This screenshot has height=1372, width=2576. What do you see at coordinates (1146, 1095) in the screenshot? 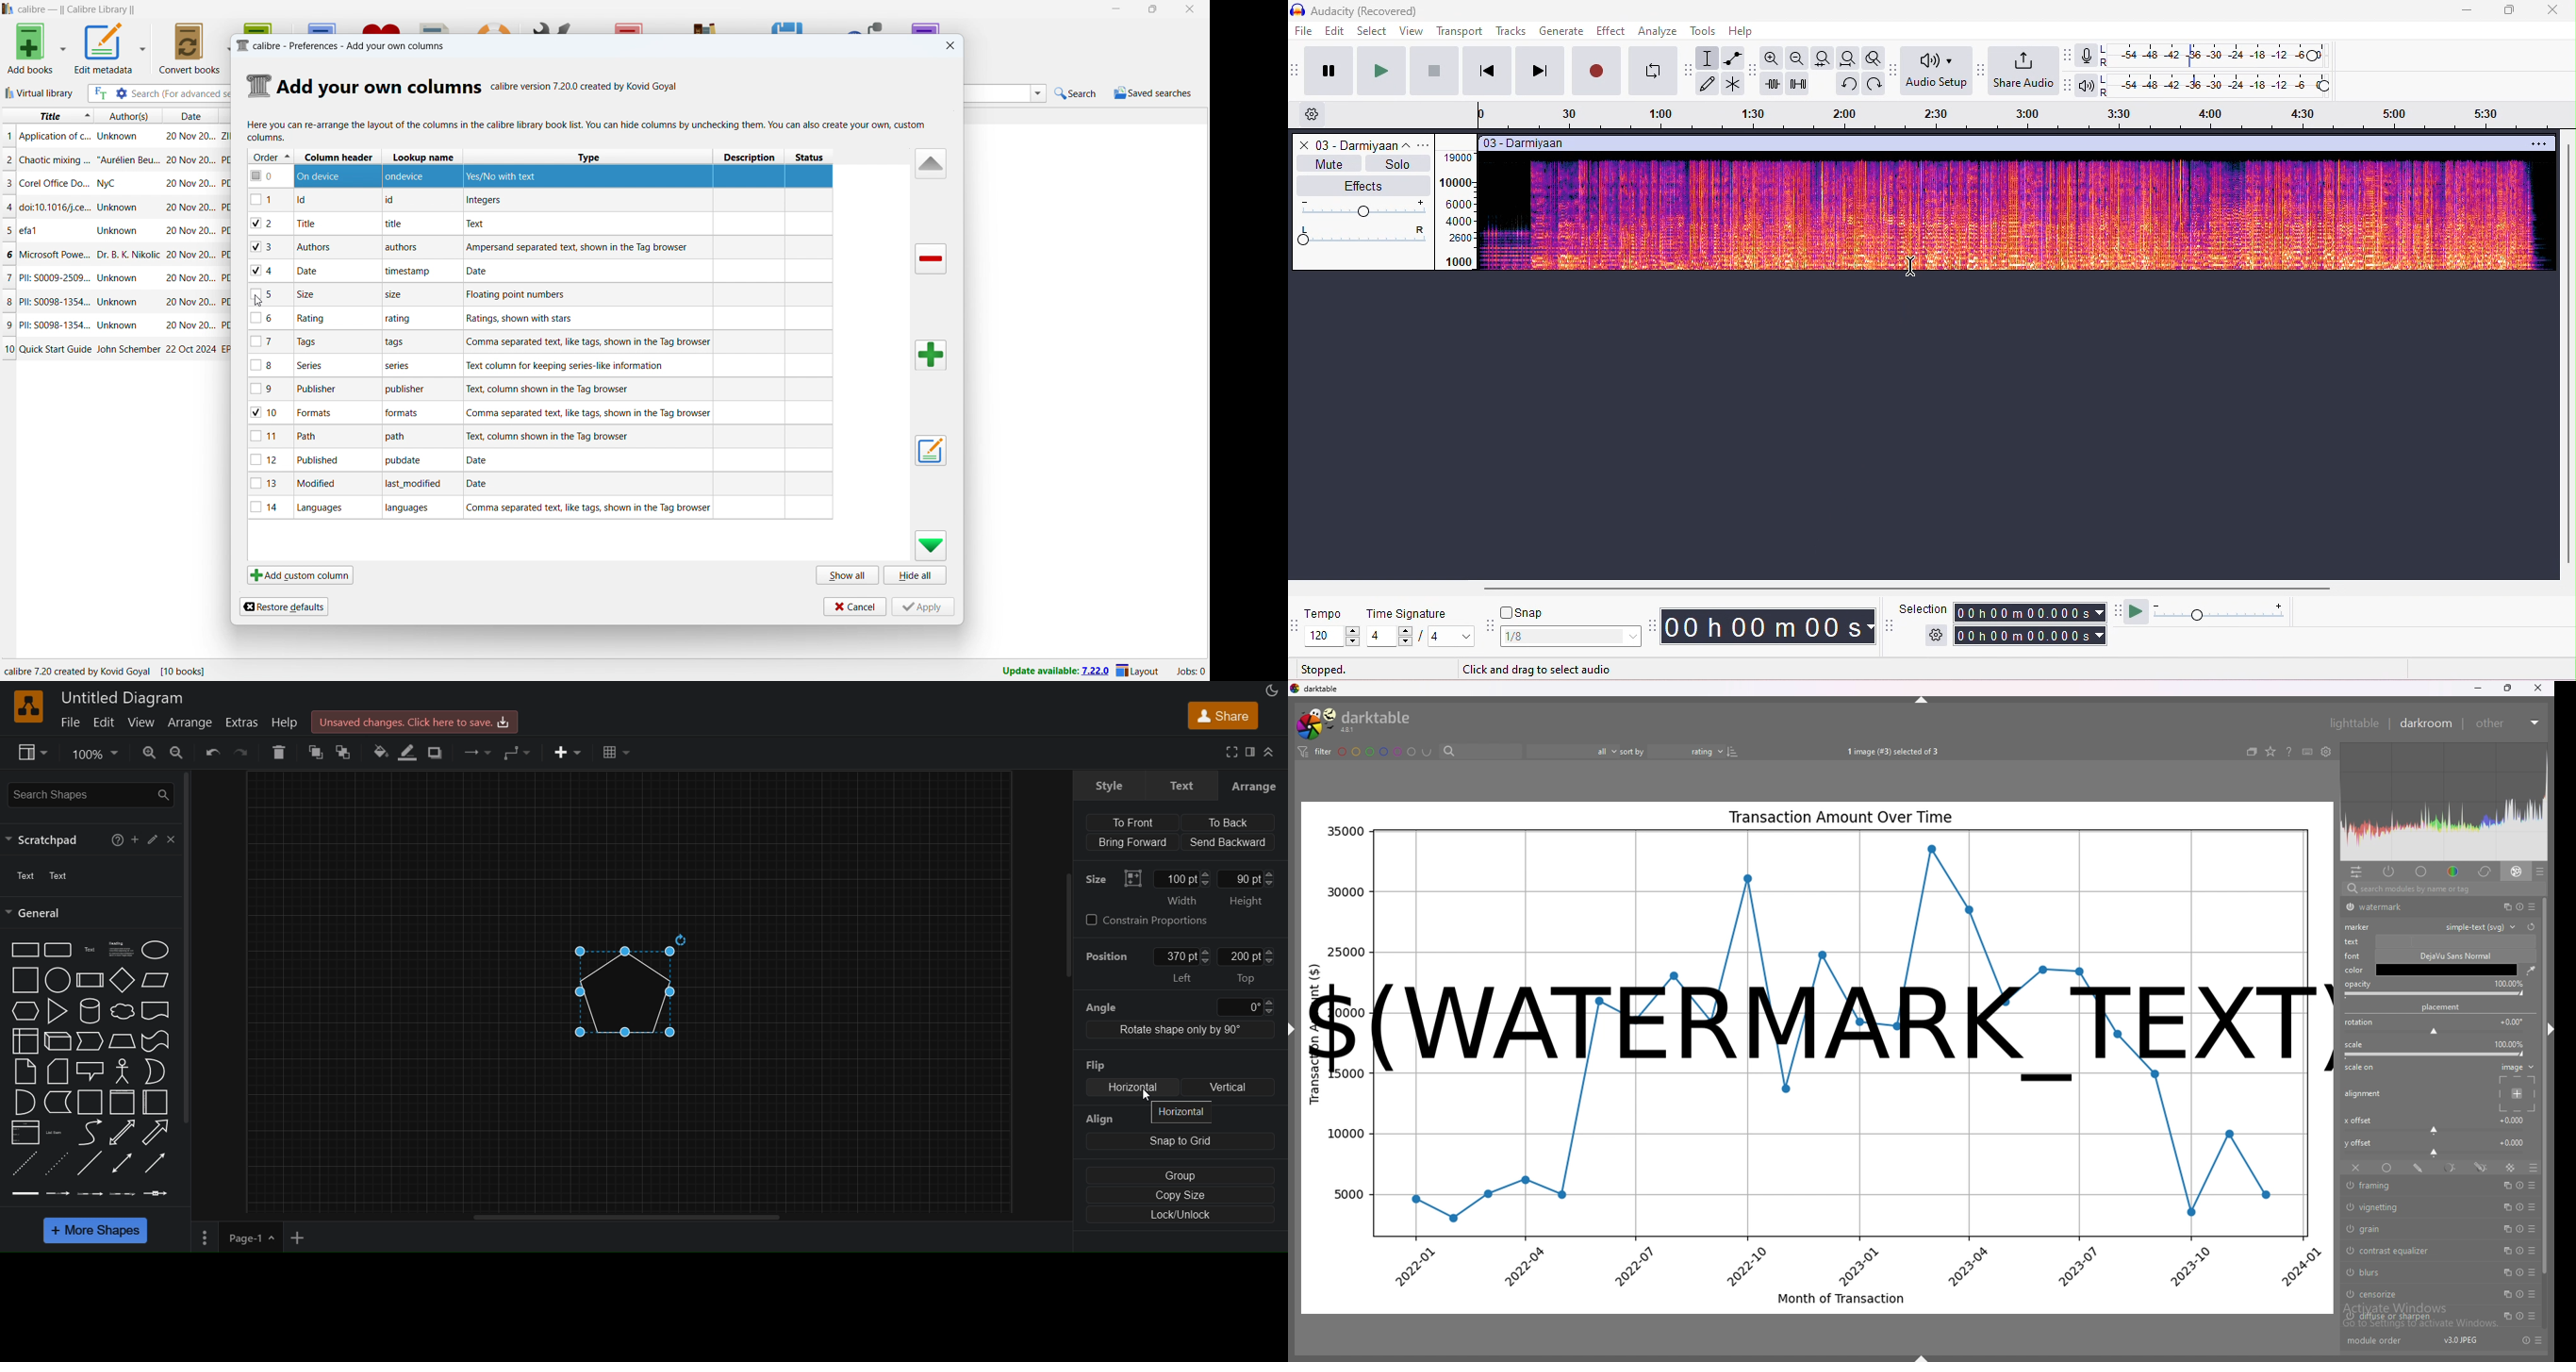
I see `Cursor` at bounding box center [1146, 1095].